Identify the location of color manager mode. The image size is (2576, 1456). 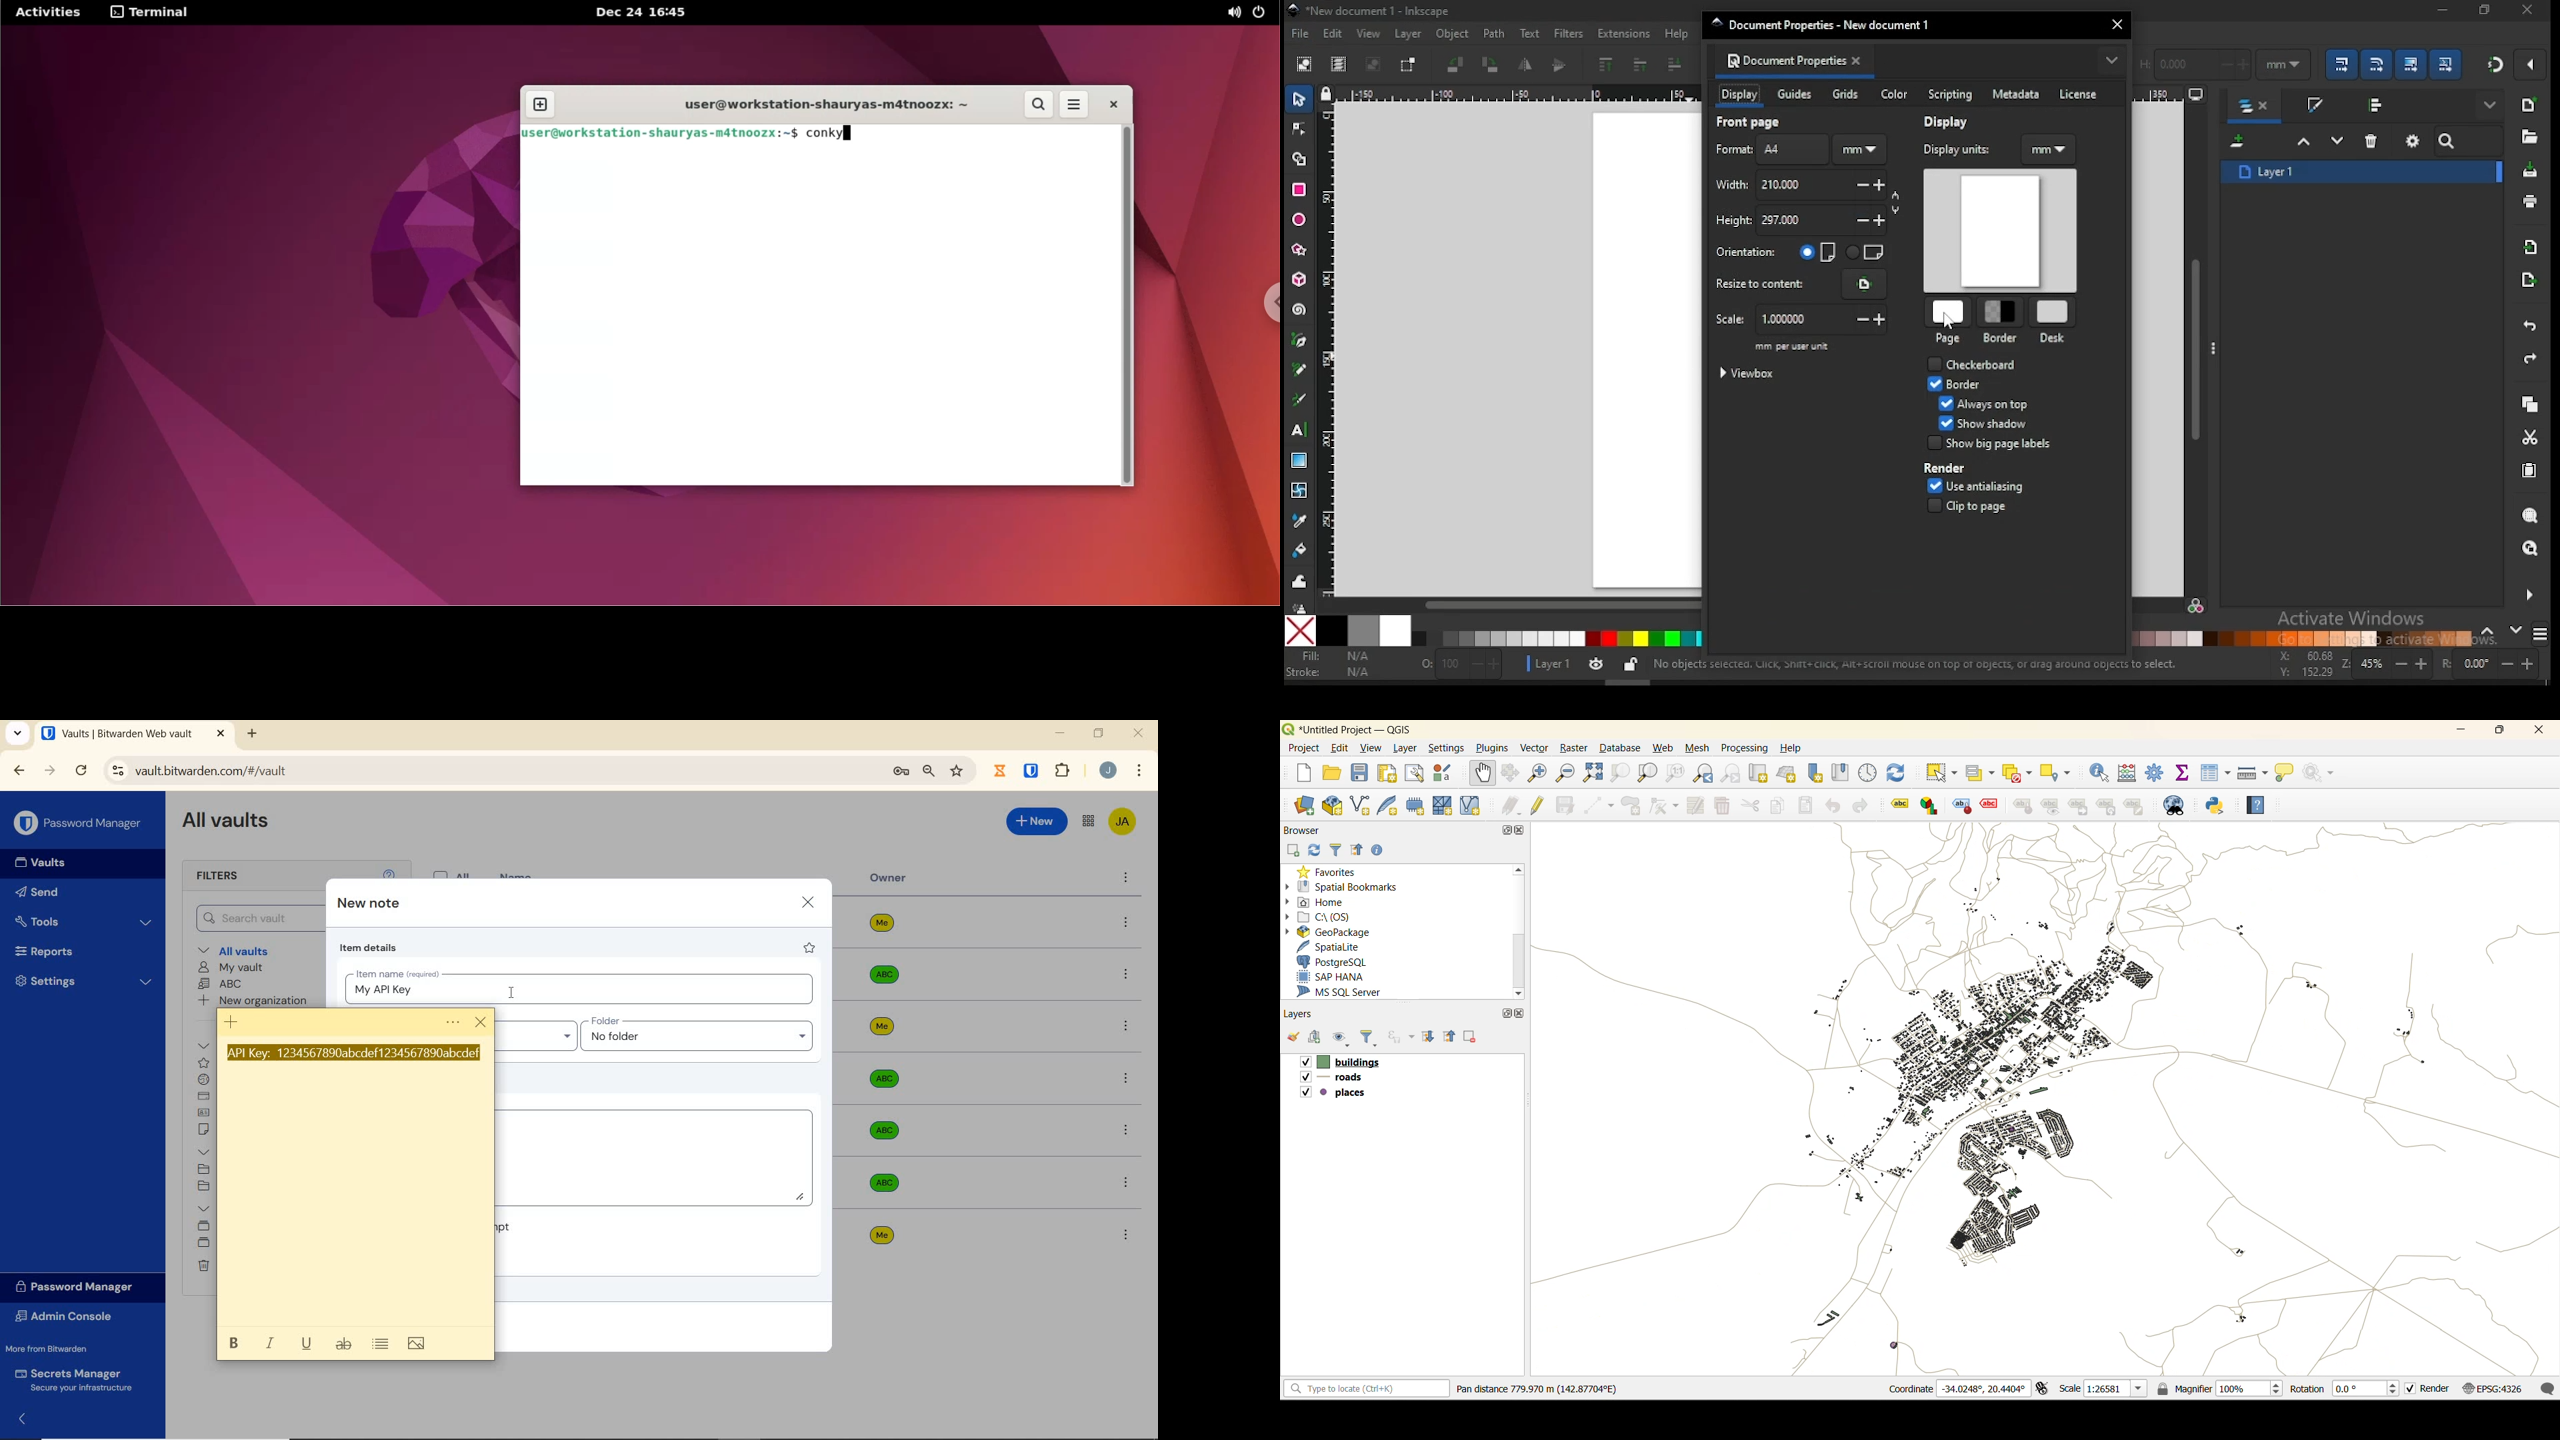
(2196, 609).